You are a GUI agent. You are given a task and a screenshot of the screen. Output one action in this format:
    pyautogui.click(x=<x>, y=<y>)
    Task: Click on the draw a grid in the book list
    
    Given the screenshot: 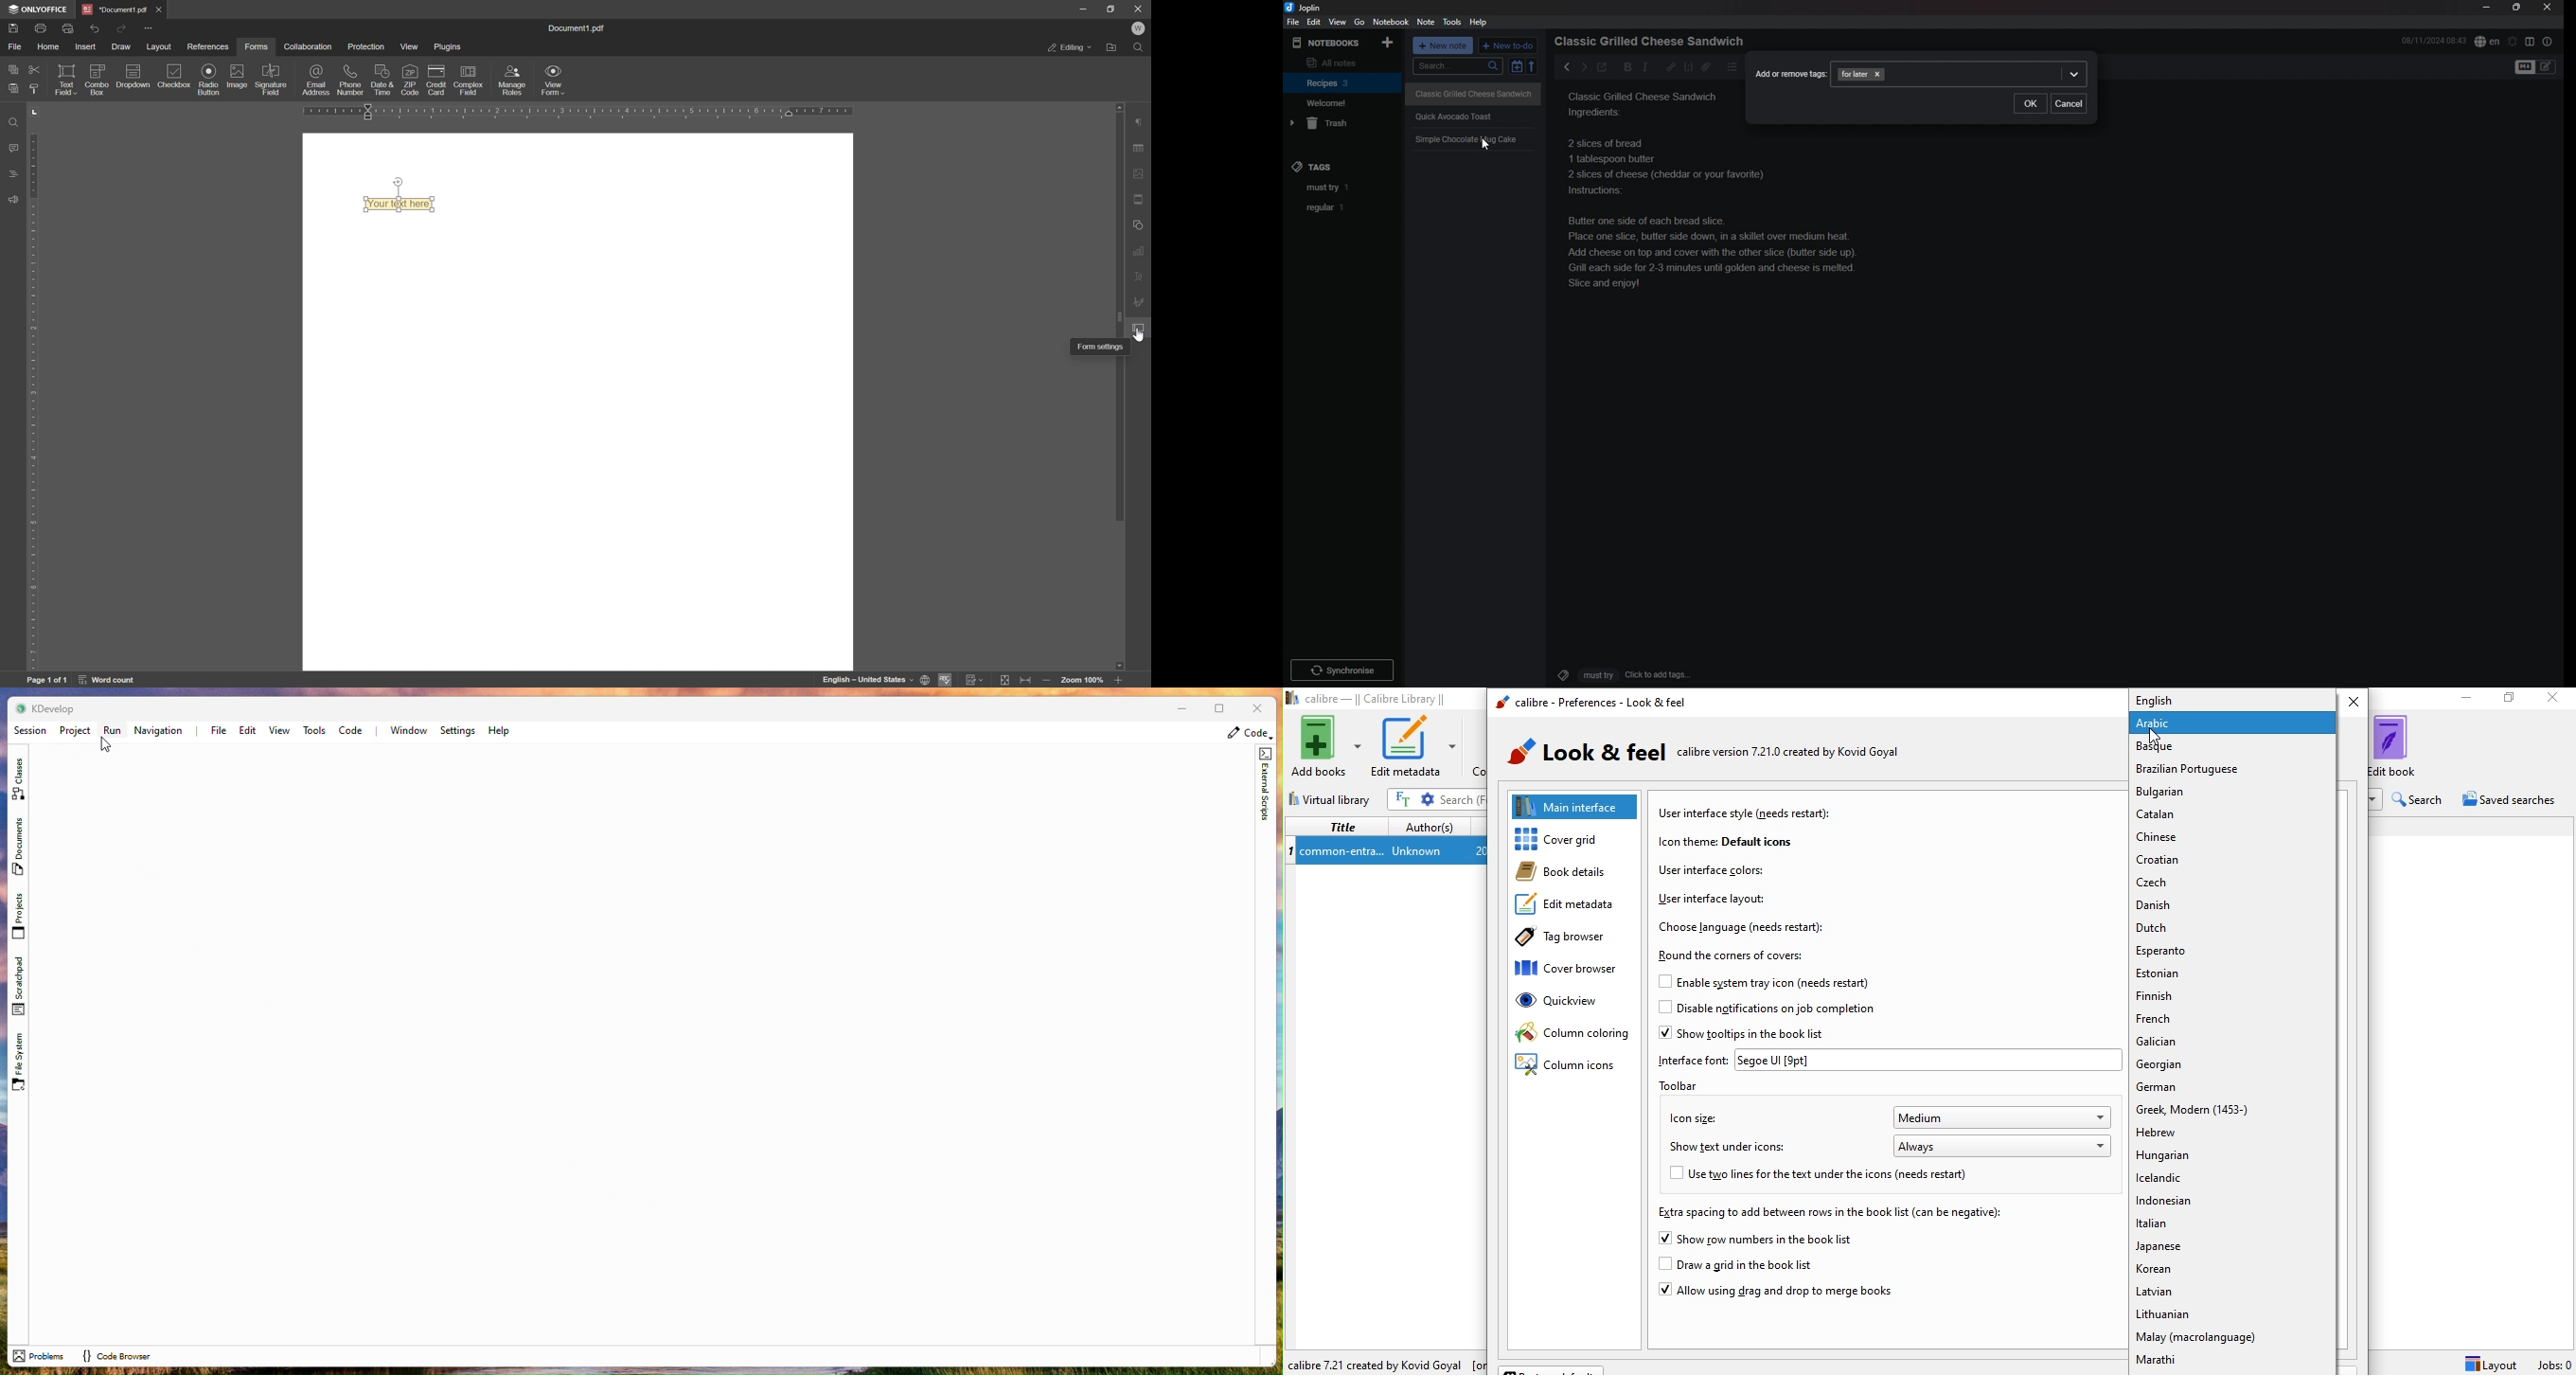 What is the action you would take?
    pyautogui.click(x=1751, y=1265)
    